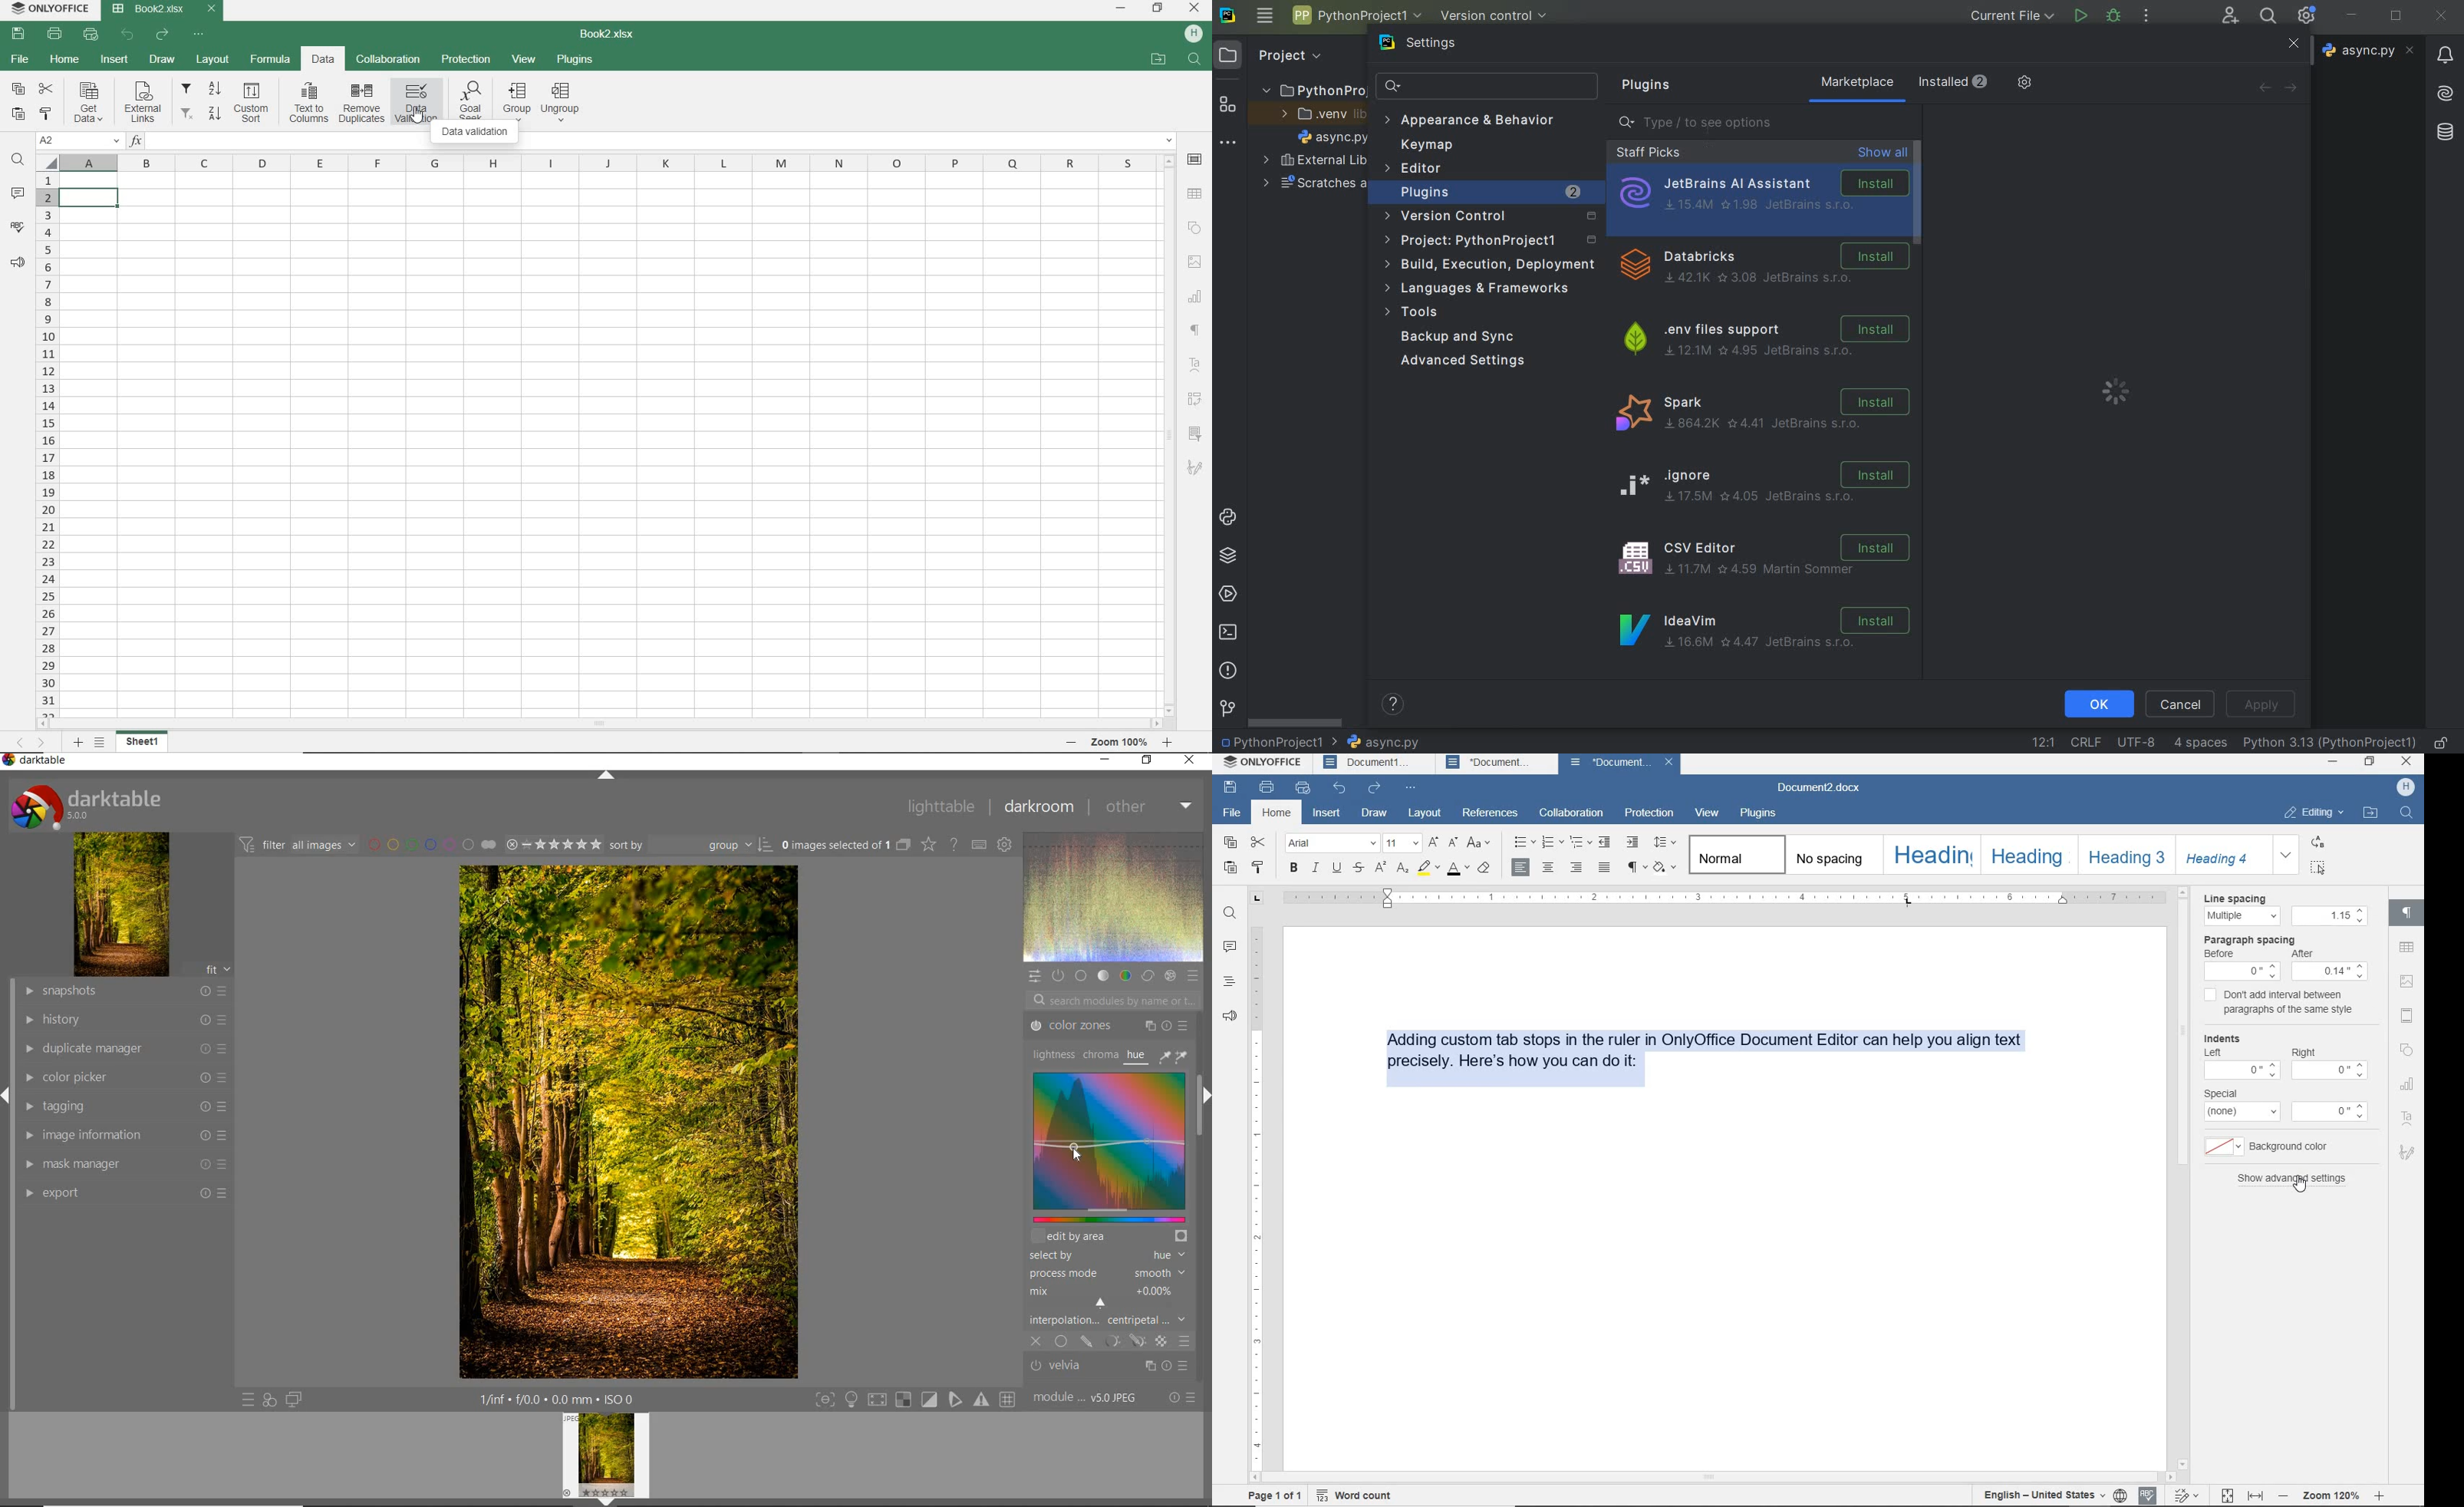 This screenshot has width=2464, height=1512. I want to click on lightness, so click(1051, 1055).